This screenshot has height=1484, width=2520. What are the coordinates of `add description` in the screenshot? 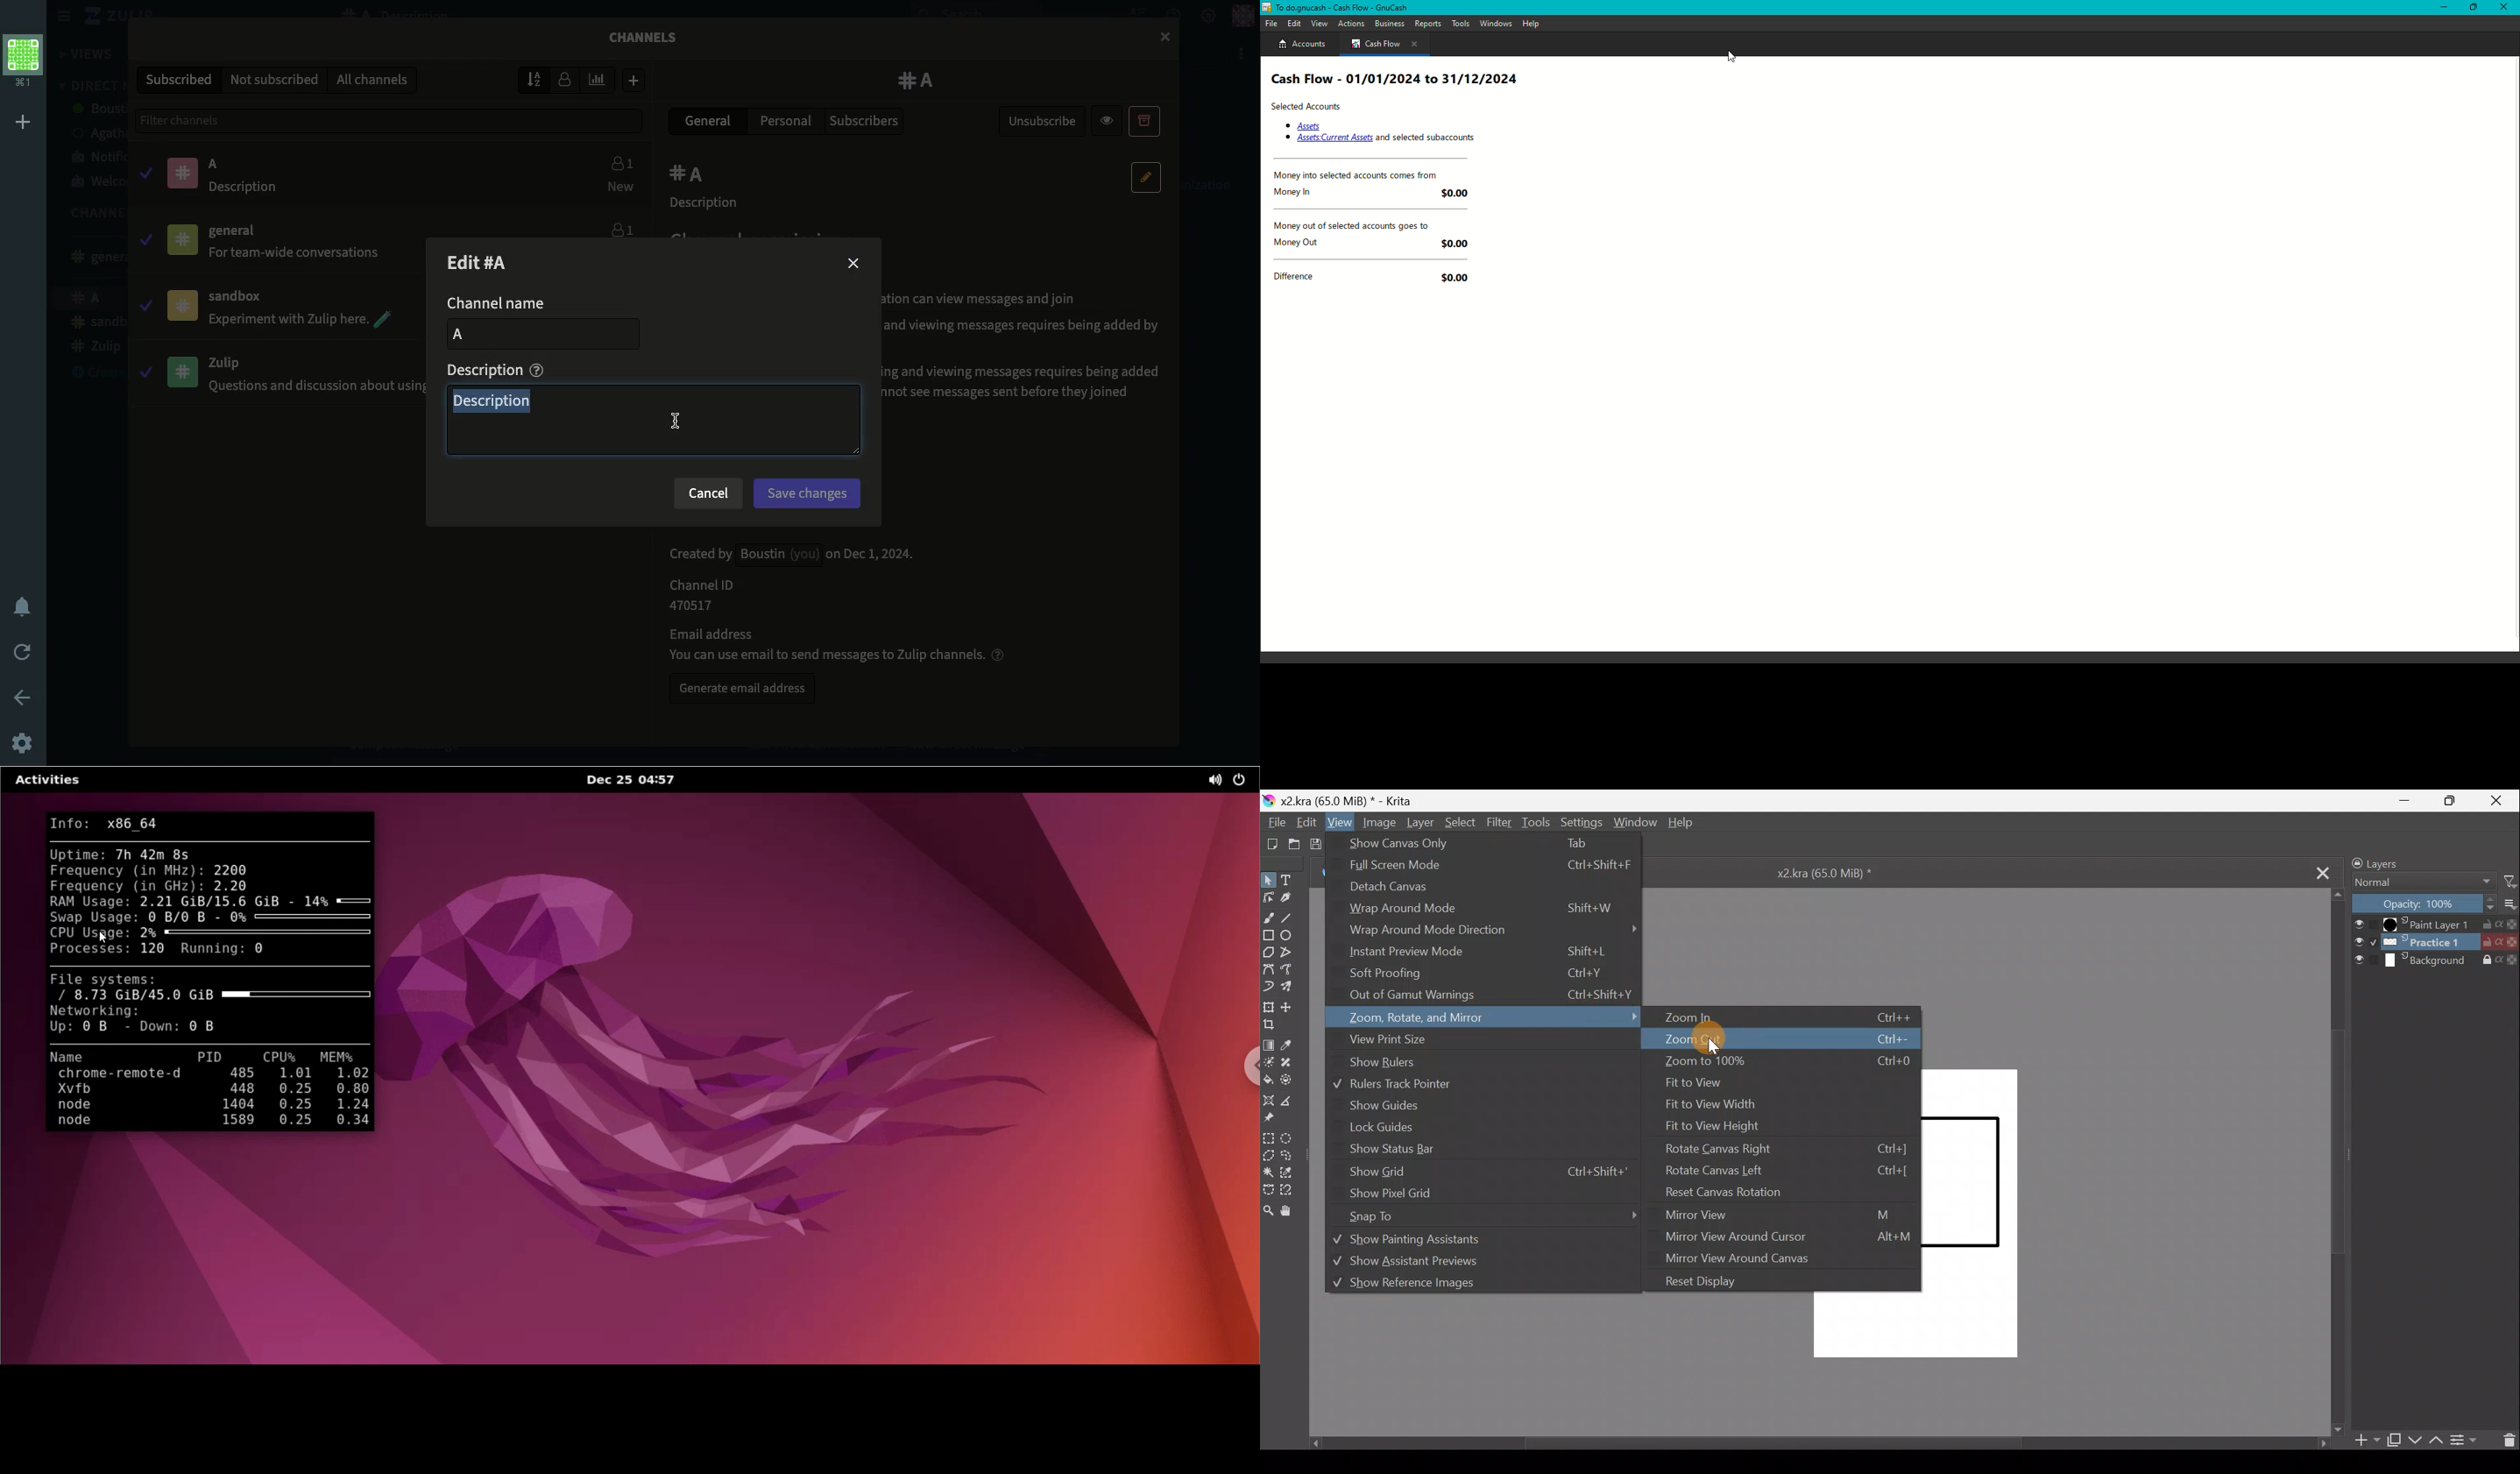 It's located at (655, 419).